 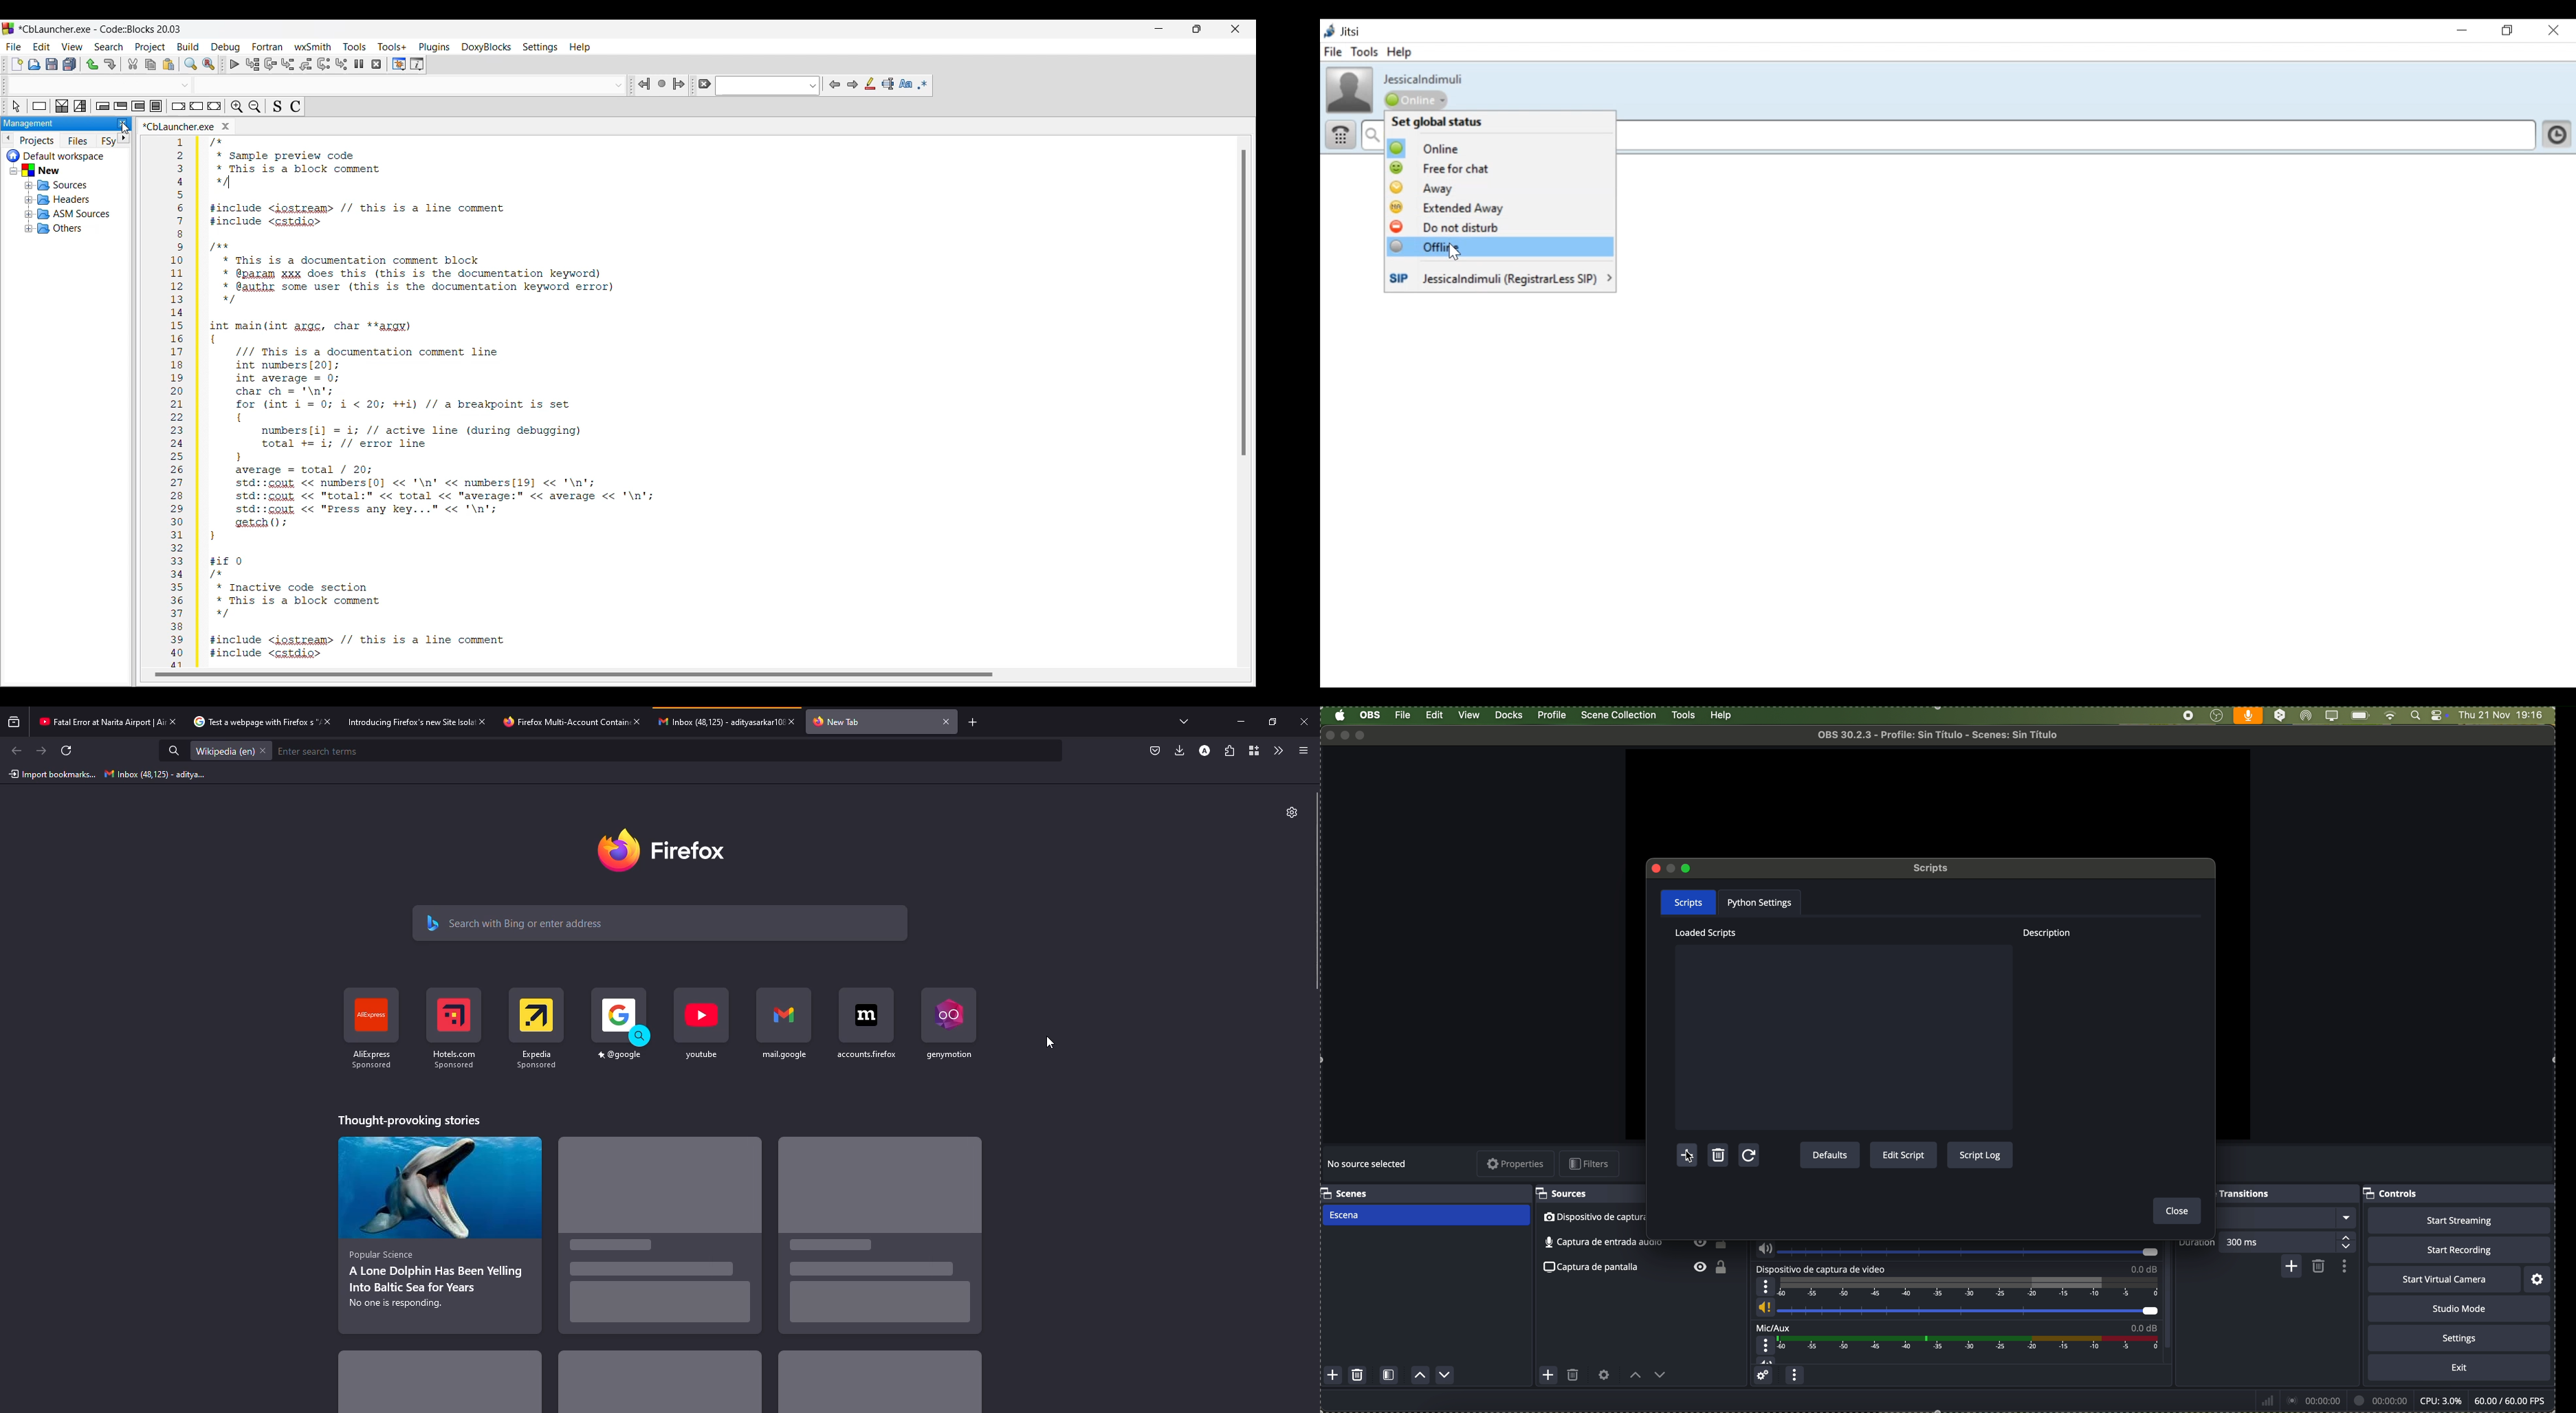 I want to click on start streaming, so click(x=2459, y=1220).